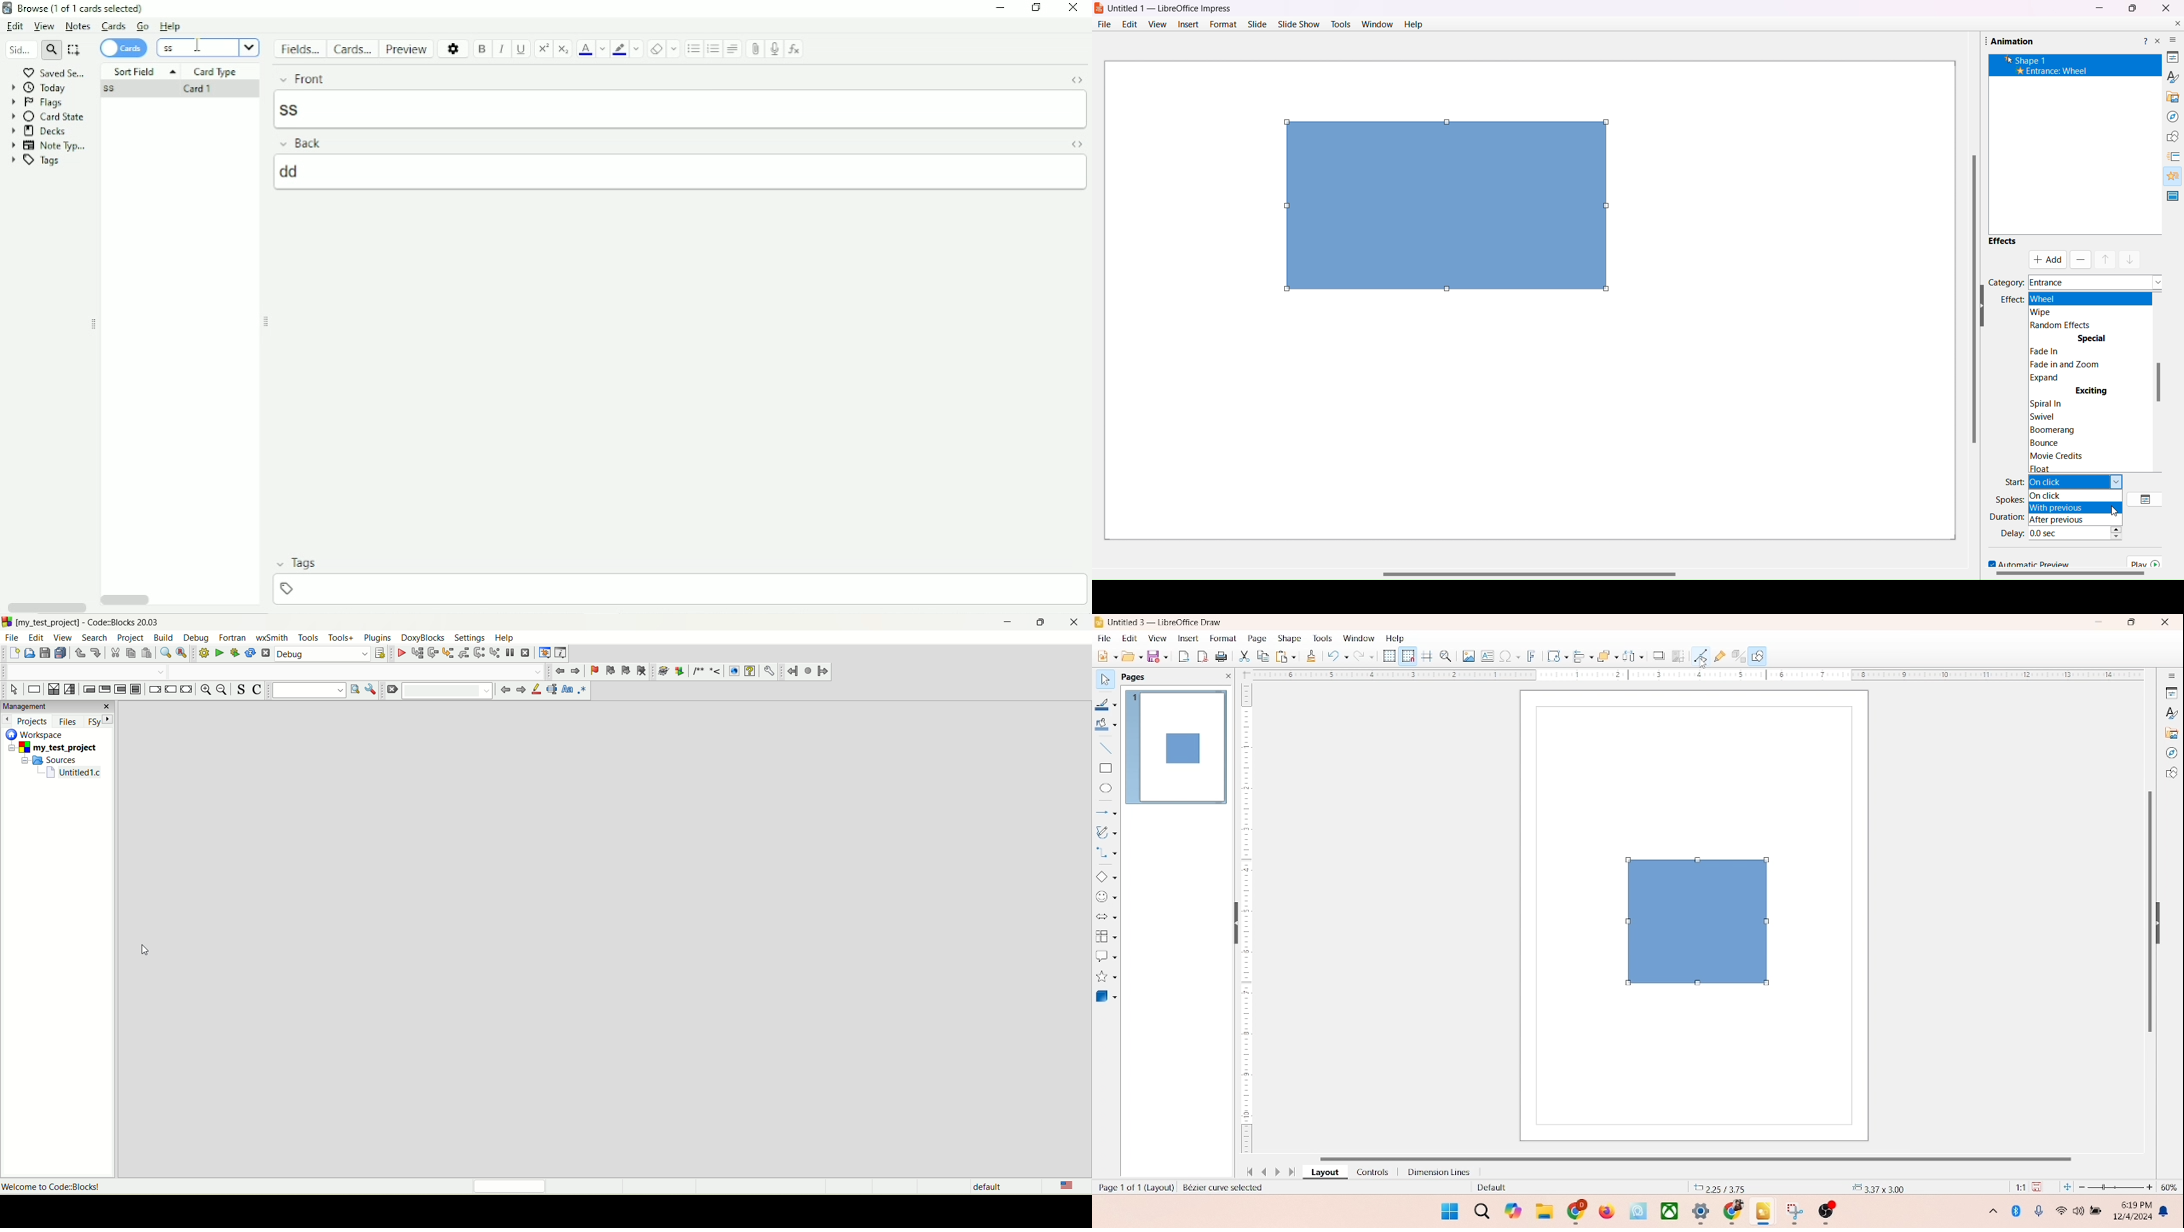  What do you see at coordinates (1629, 657) in the screenshot?
I see `select at least three object to distribute` at bounding box center [1629, 657].